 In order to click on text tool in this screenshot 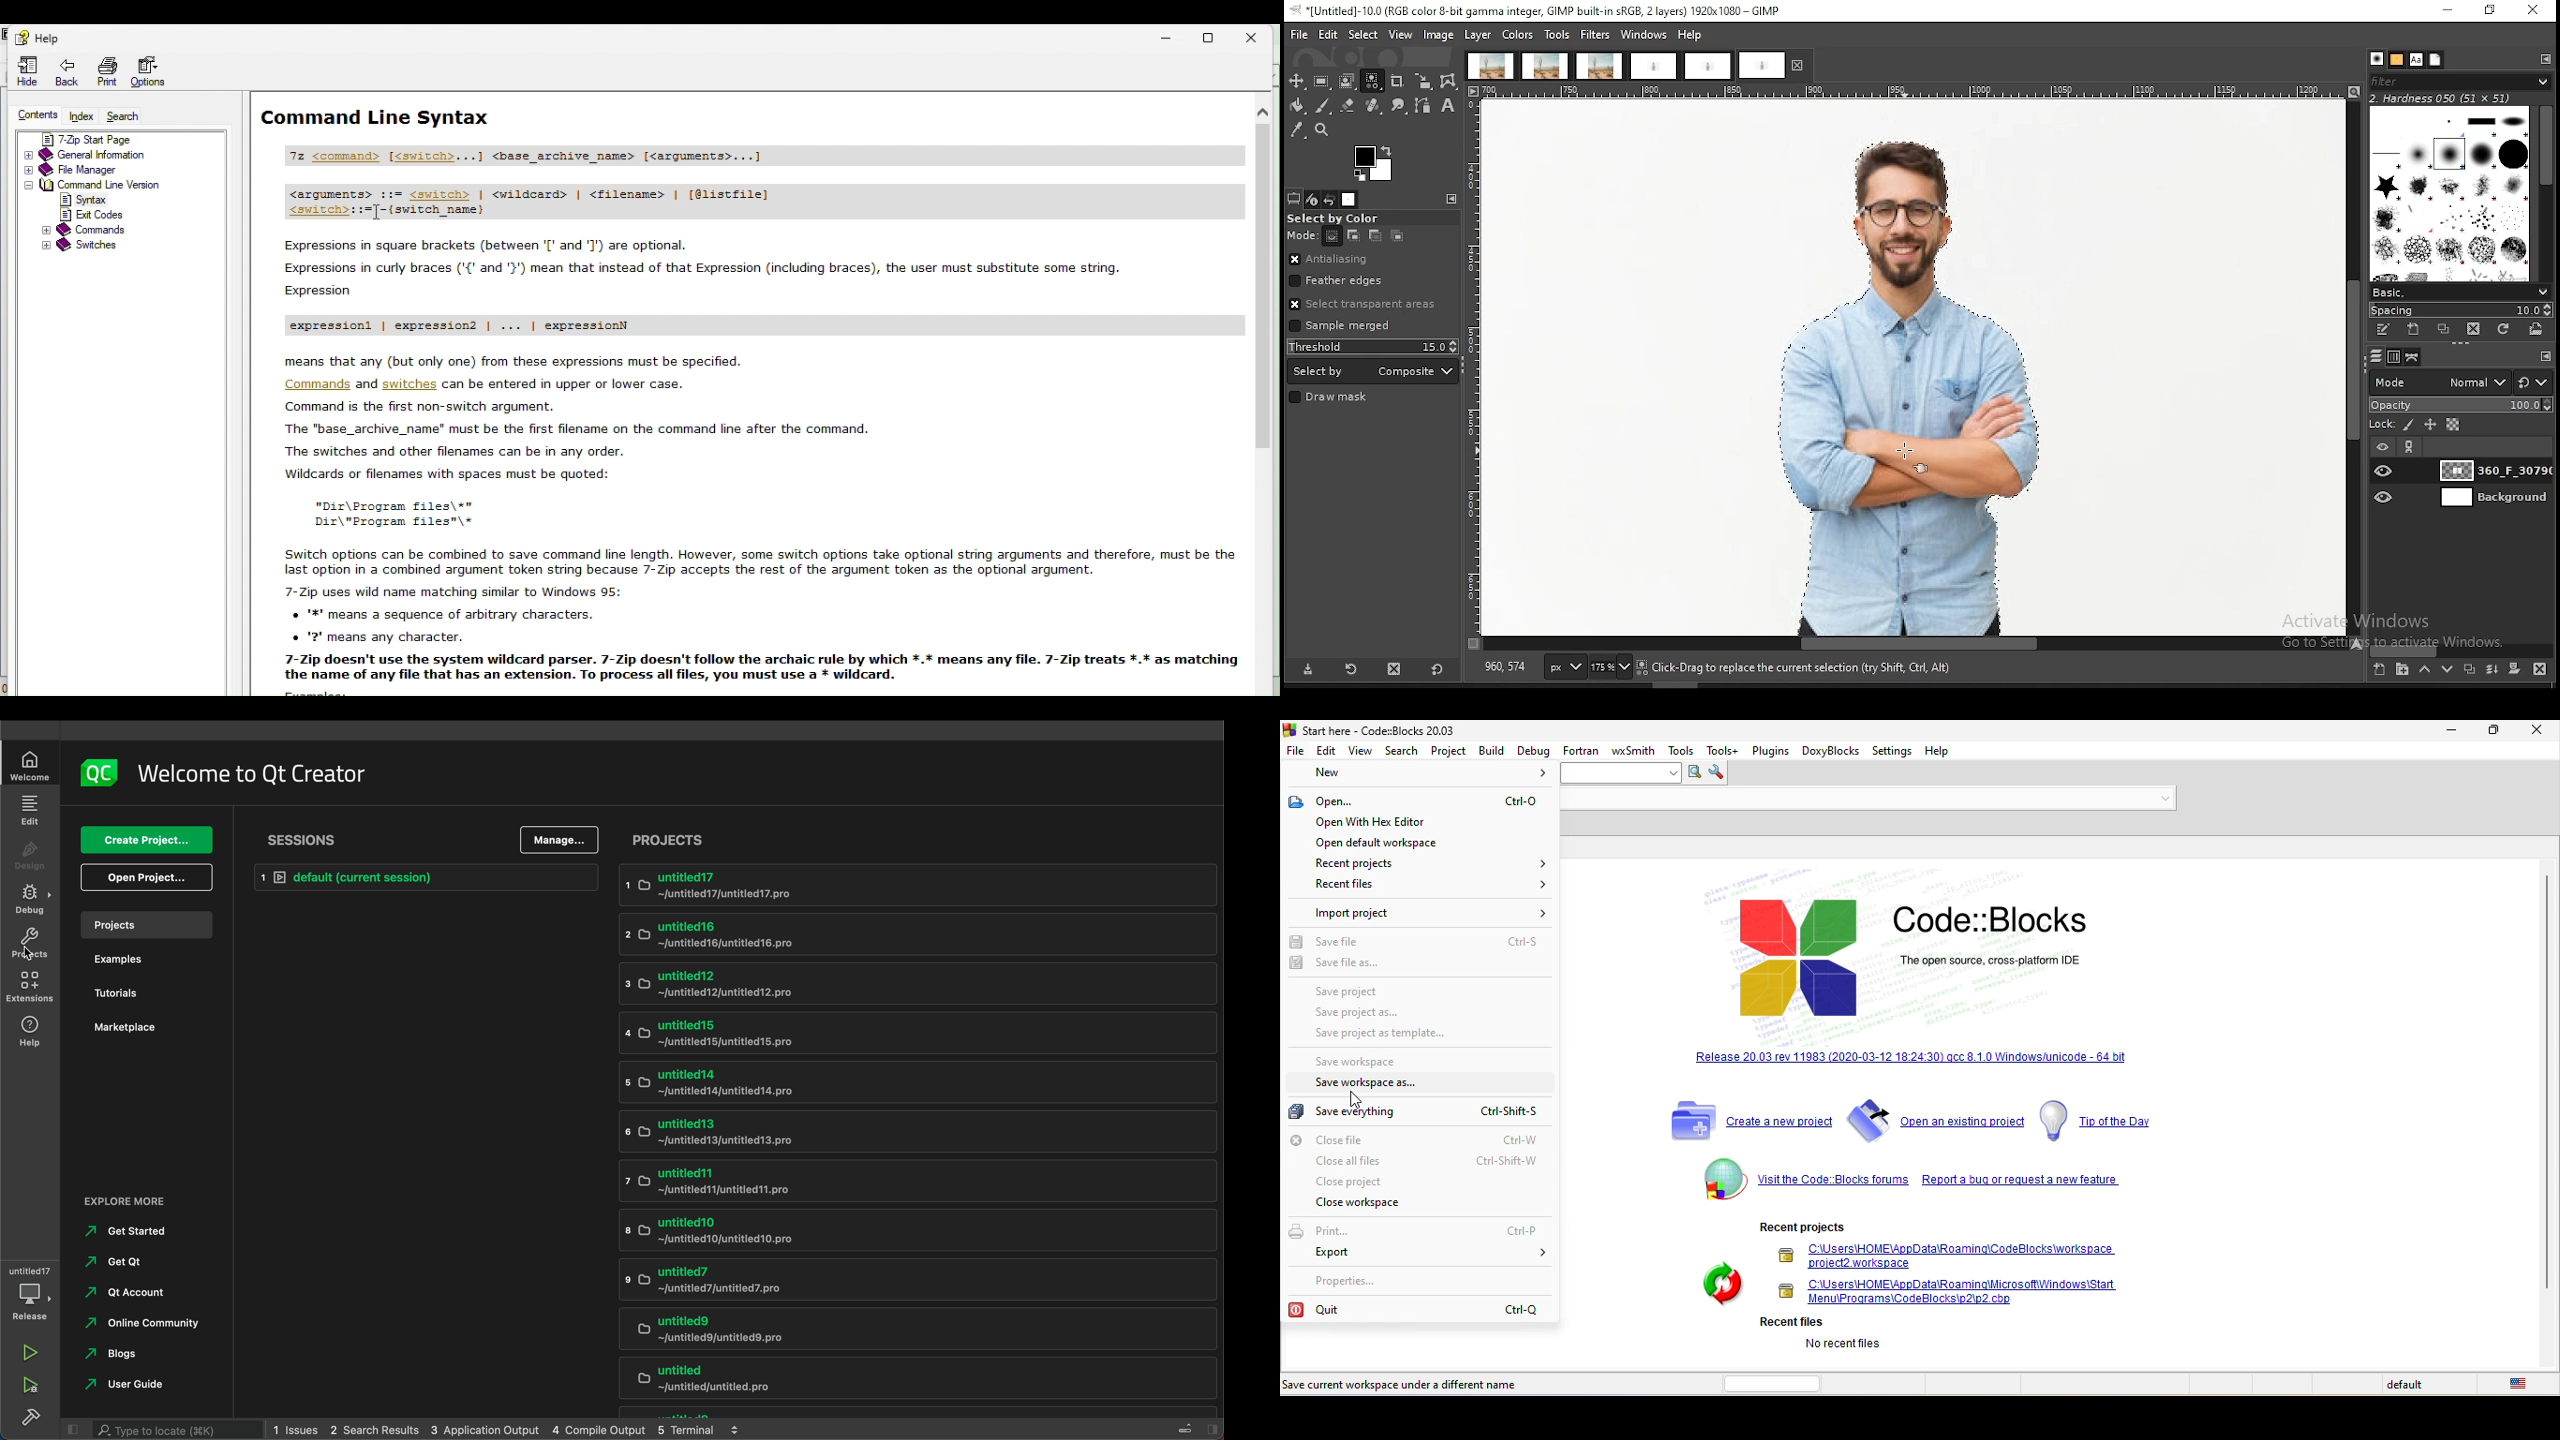, I will do `click(1448, 106)`.